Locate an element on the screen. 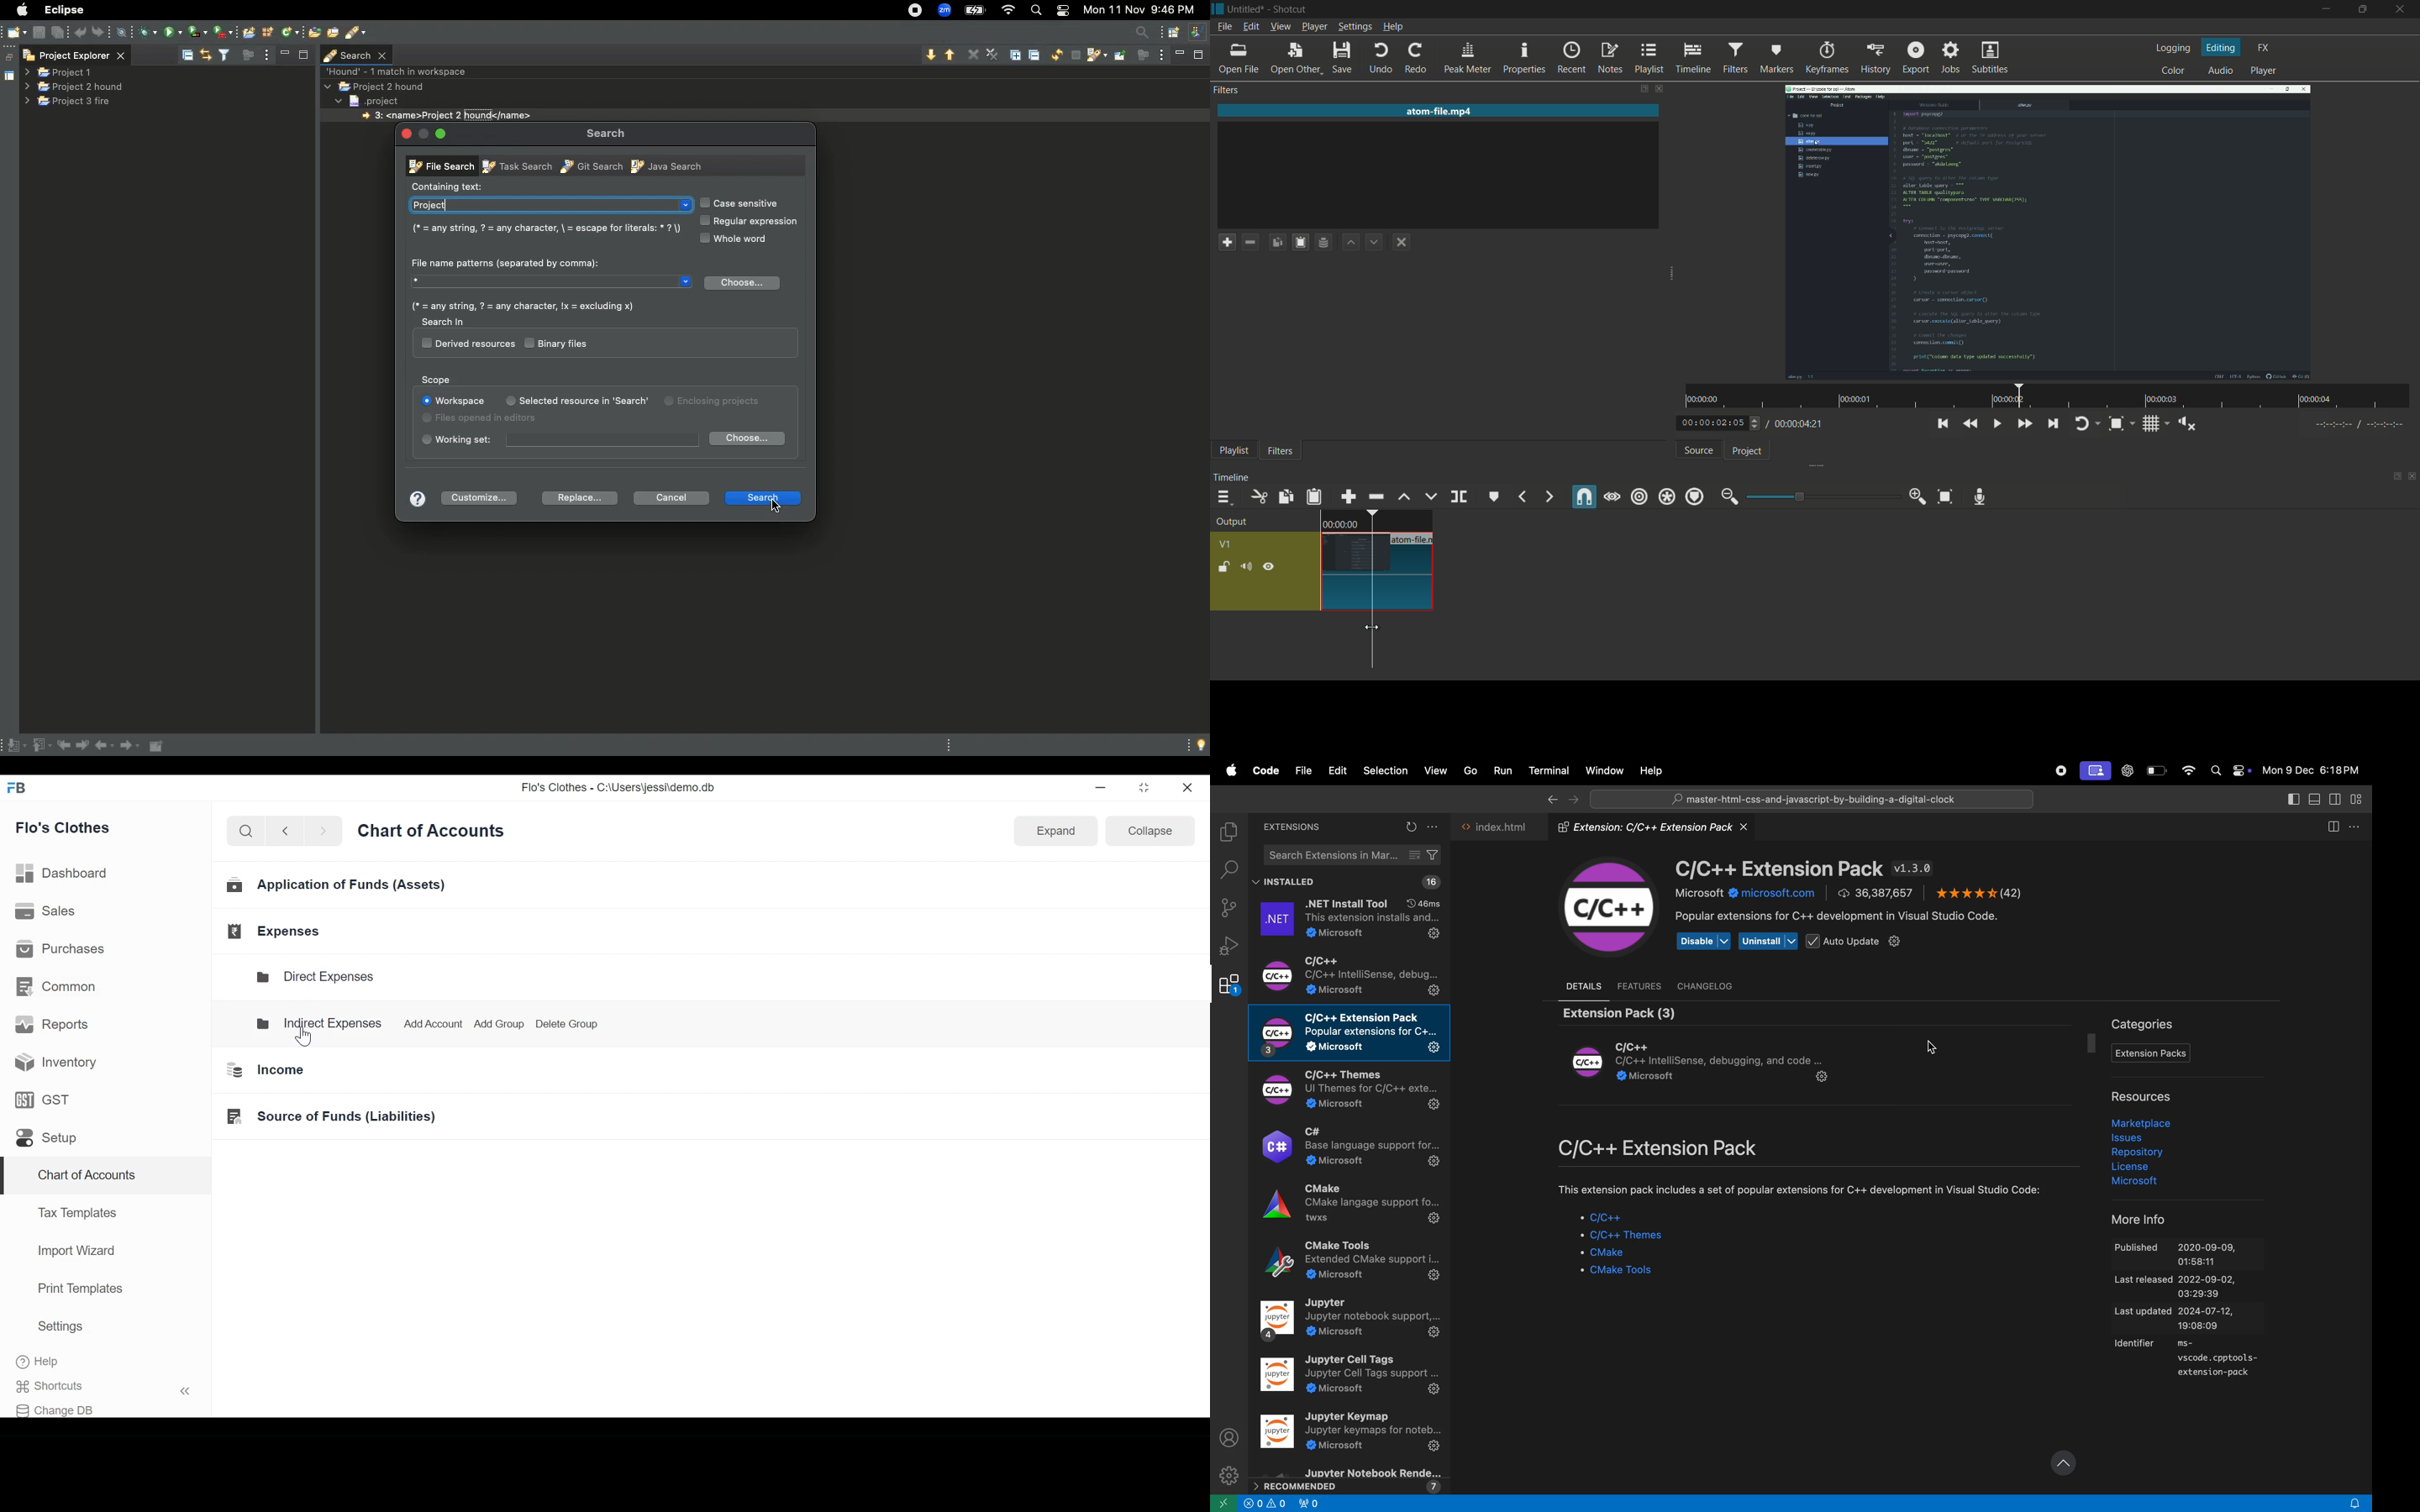 The height and width of the screenshot is (1512, 2436). search bar is located at coordinates (1812, 798).